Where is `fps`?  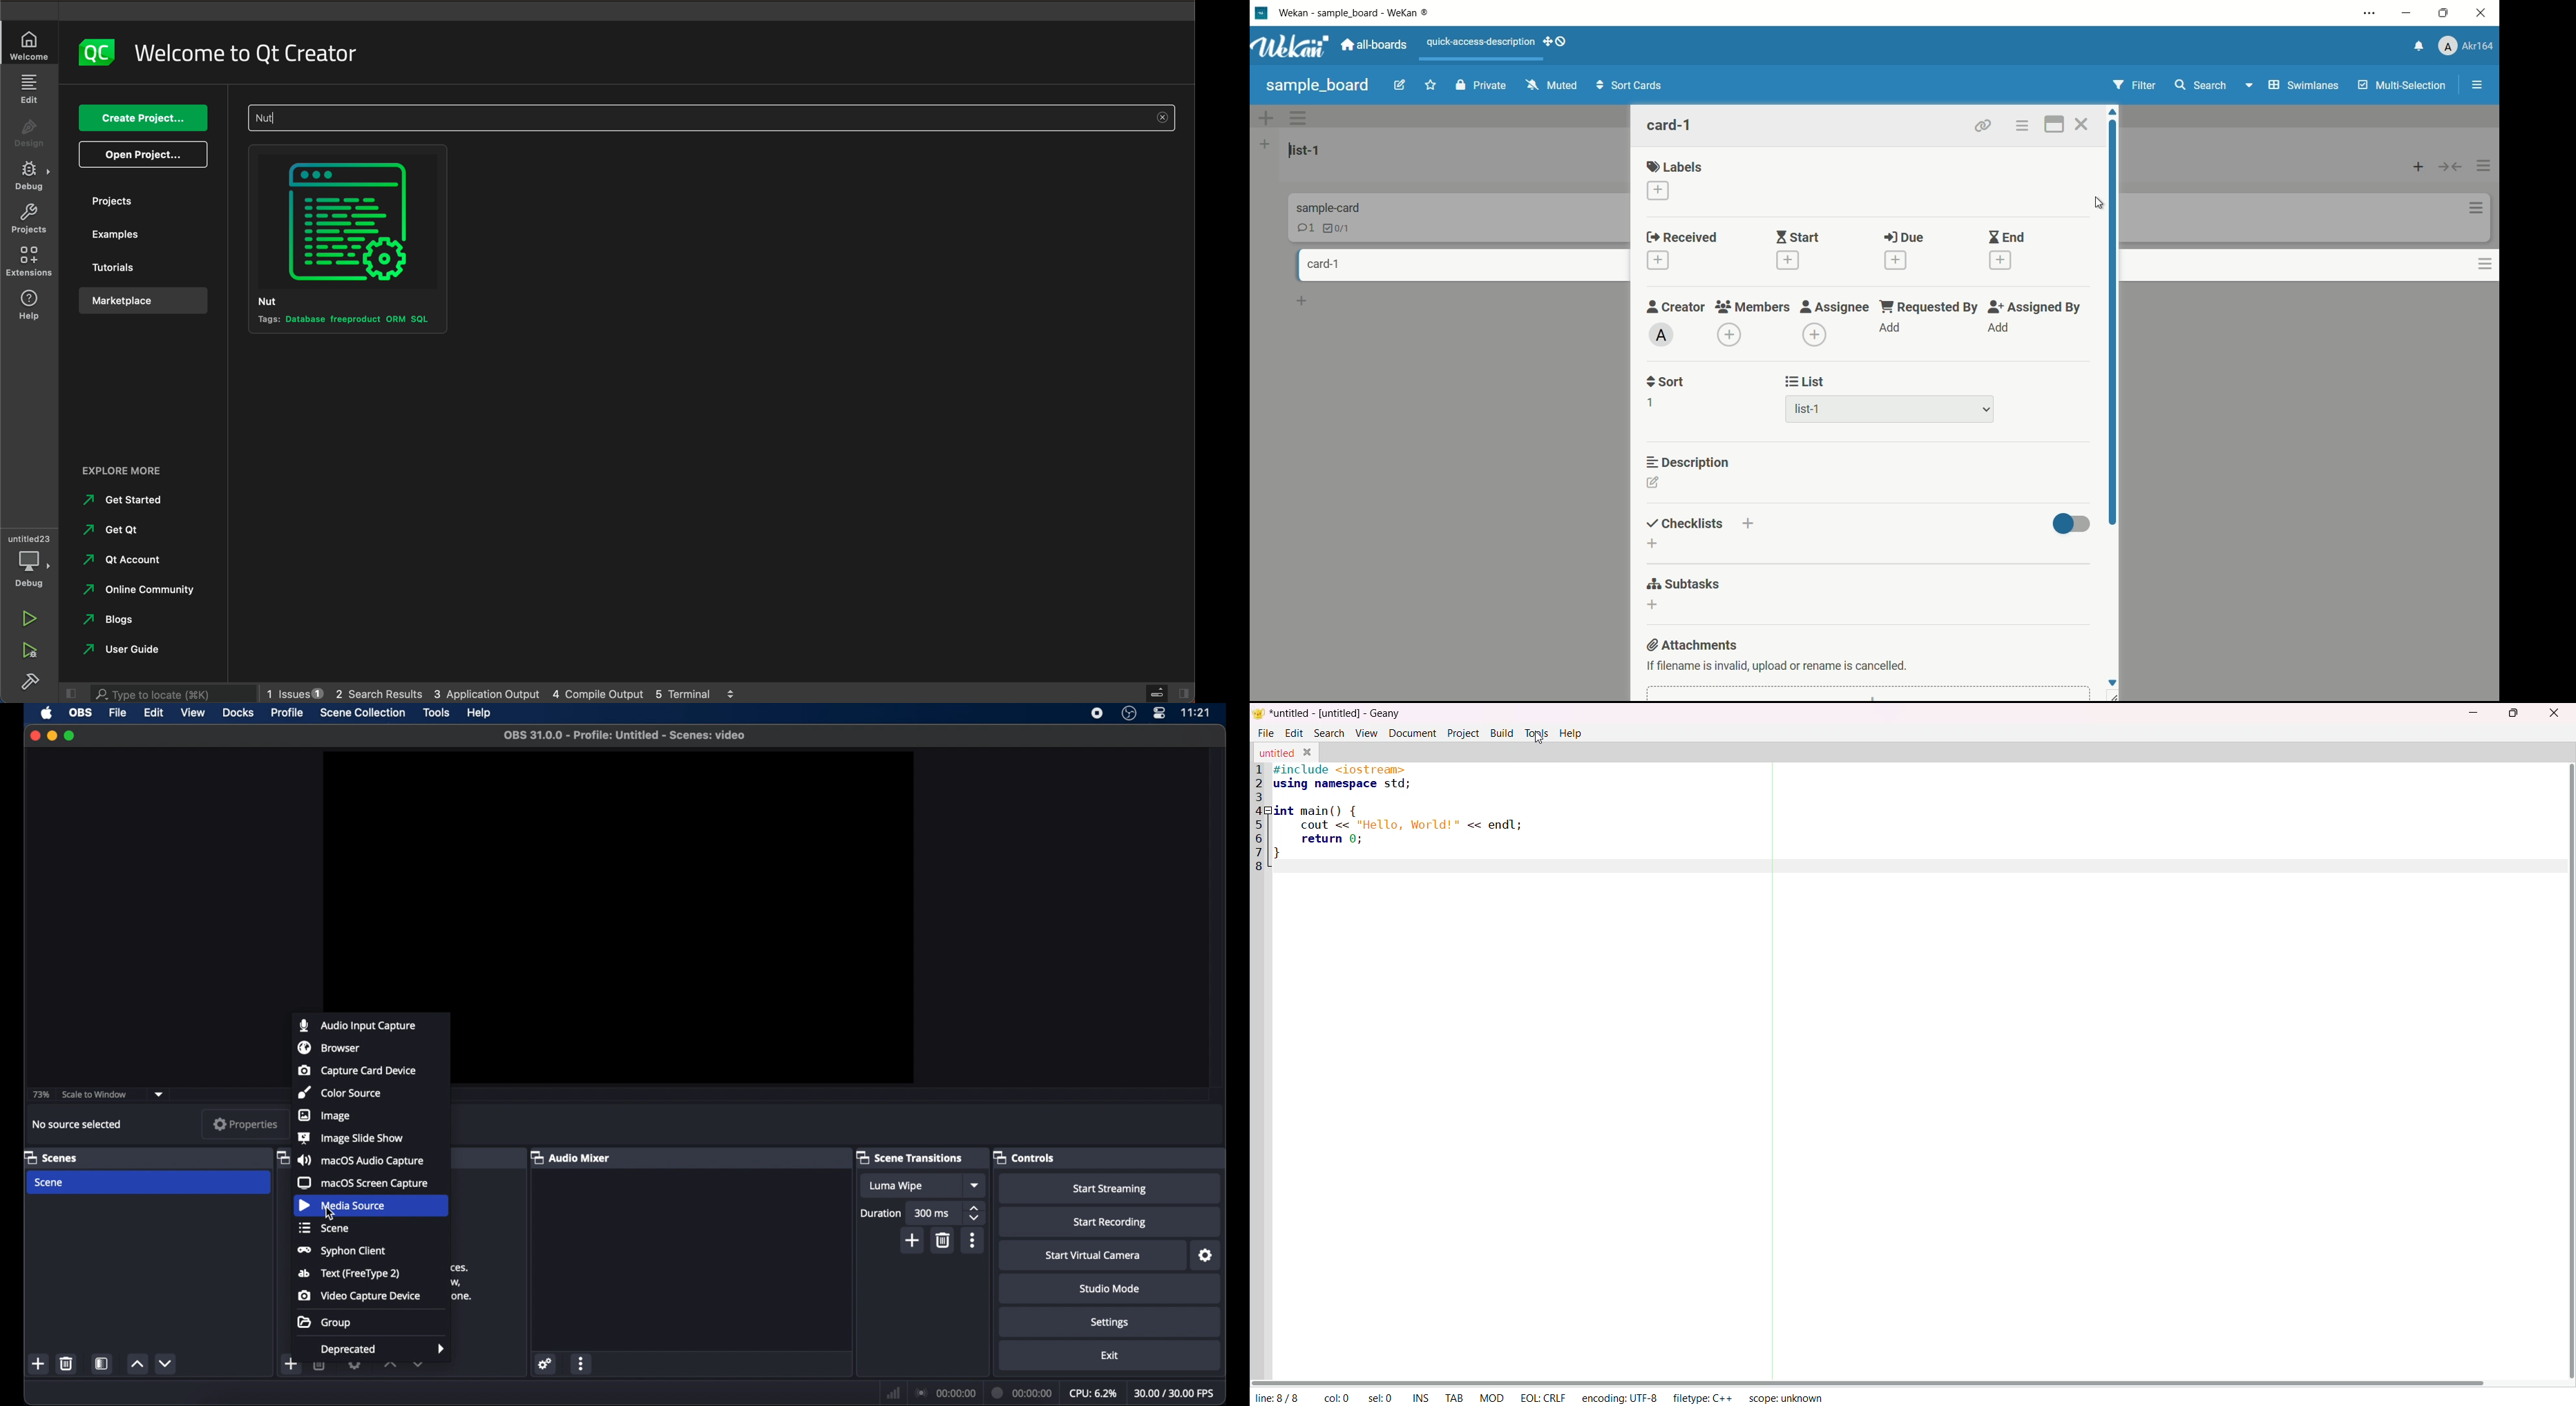
fps is located at coordinates (1175, 1394).